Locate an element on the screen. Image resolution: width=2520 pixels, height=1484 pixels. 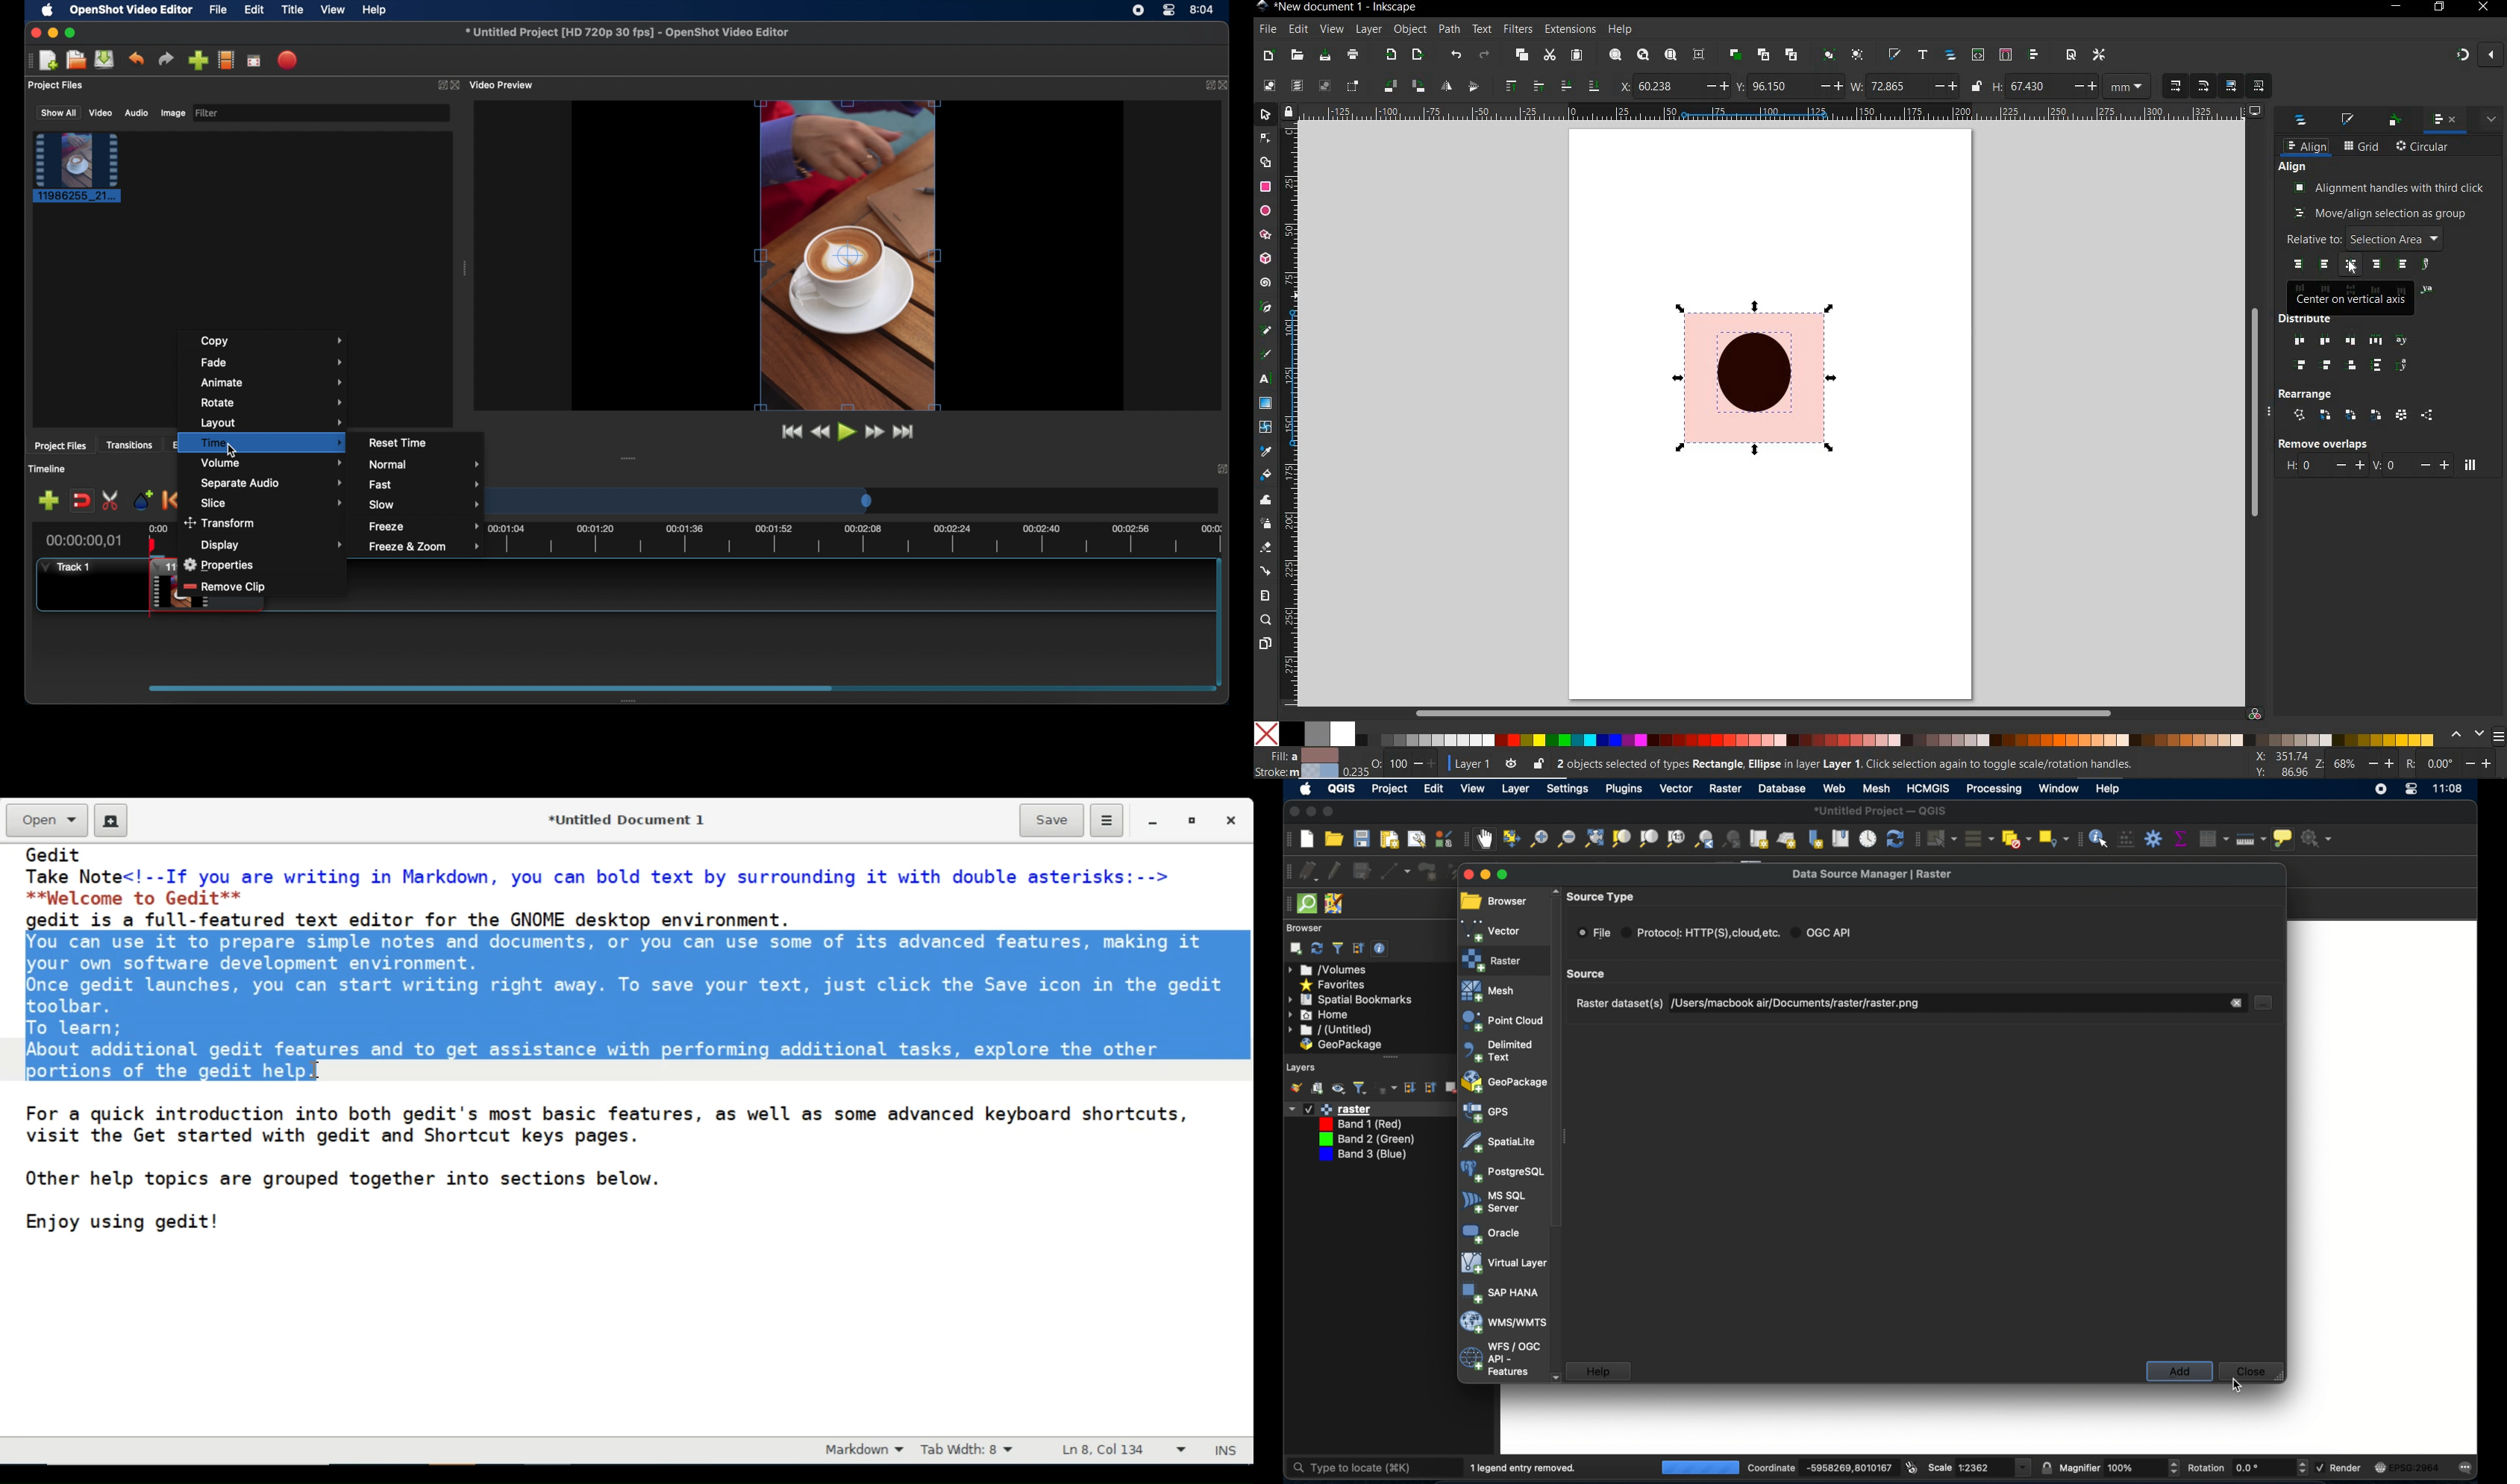
coordinate is located at coordinates (1846, 1468).